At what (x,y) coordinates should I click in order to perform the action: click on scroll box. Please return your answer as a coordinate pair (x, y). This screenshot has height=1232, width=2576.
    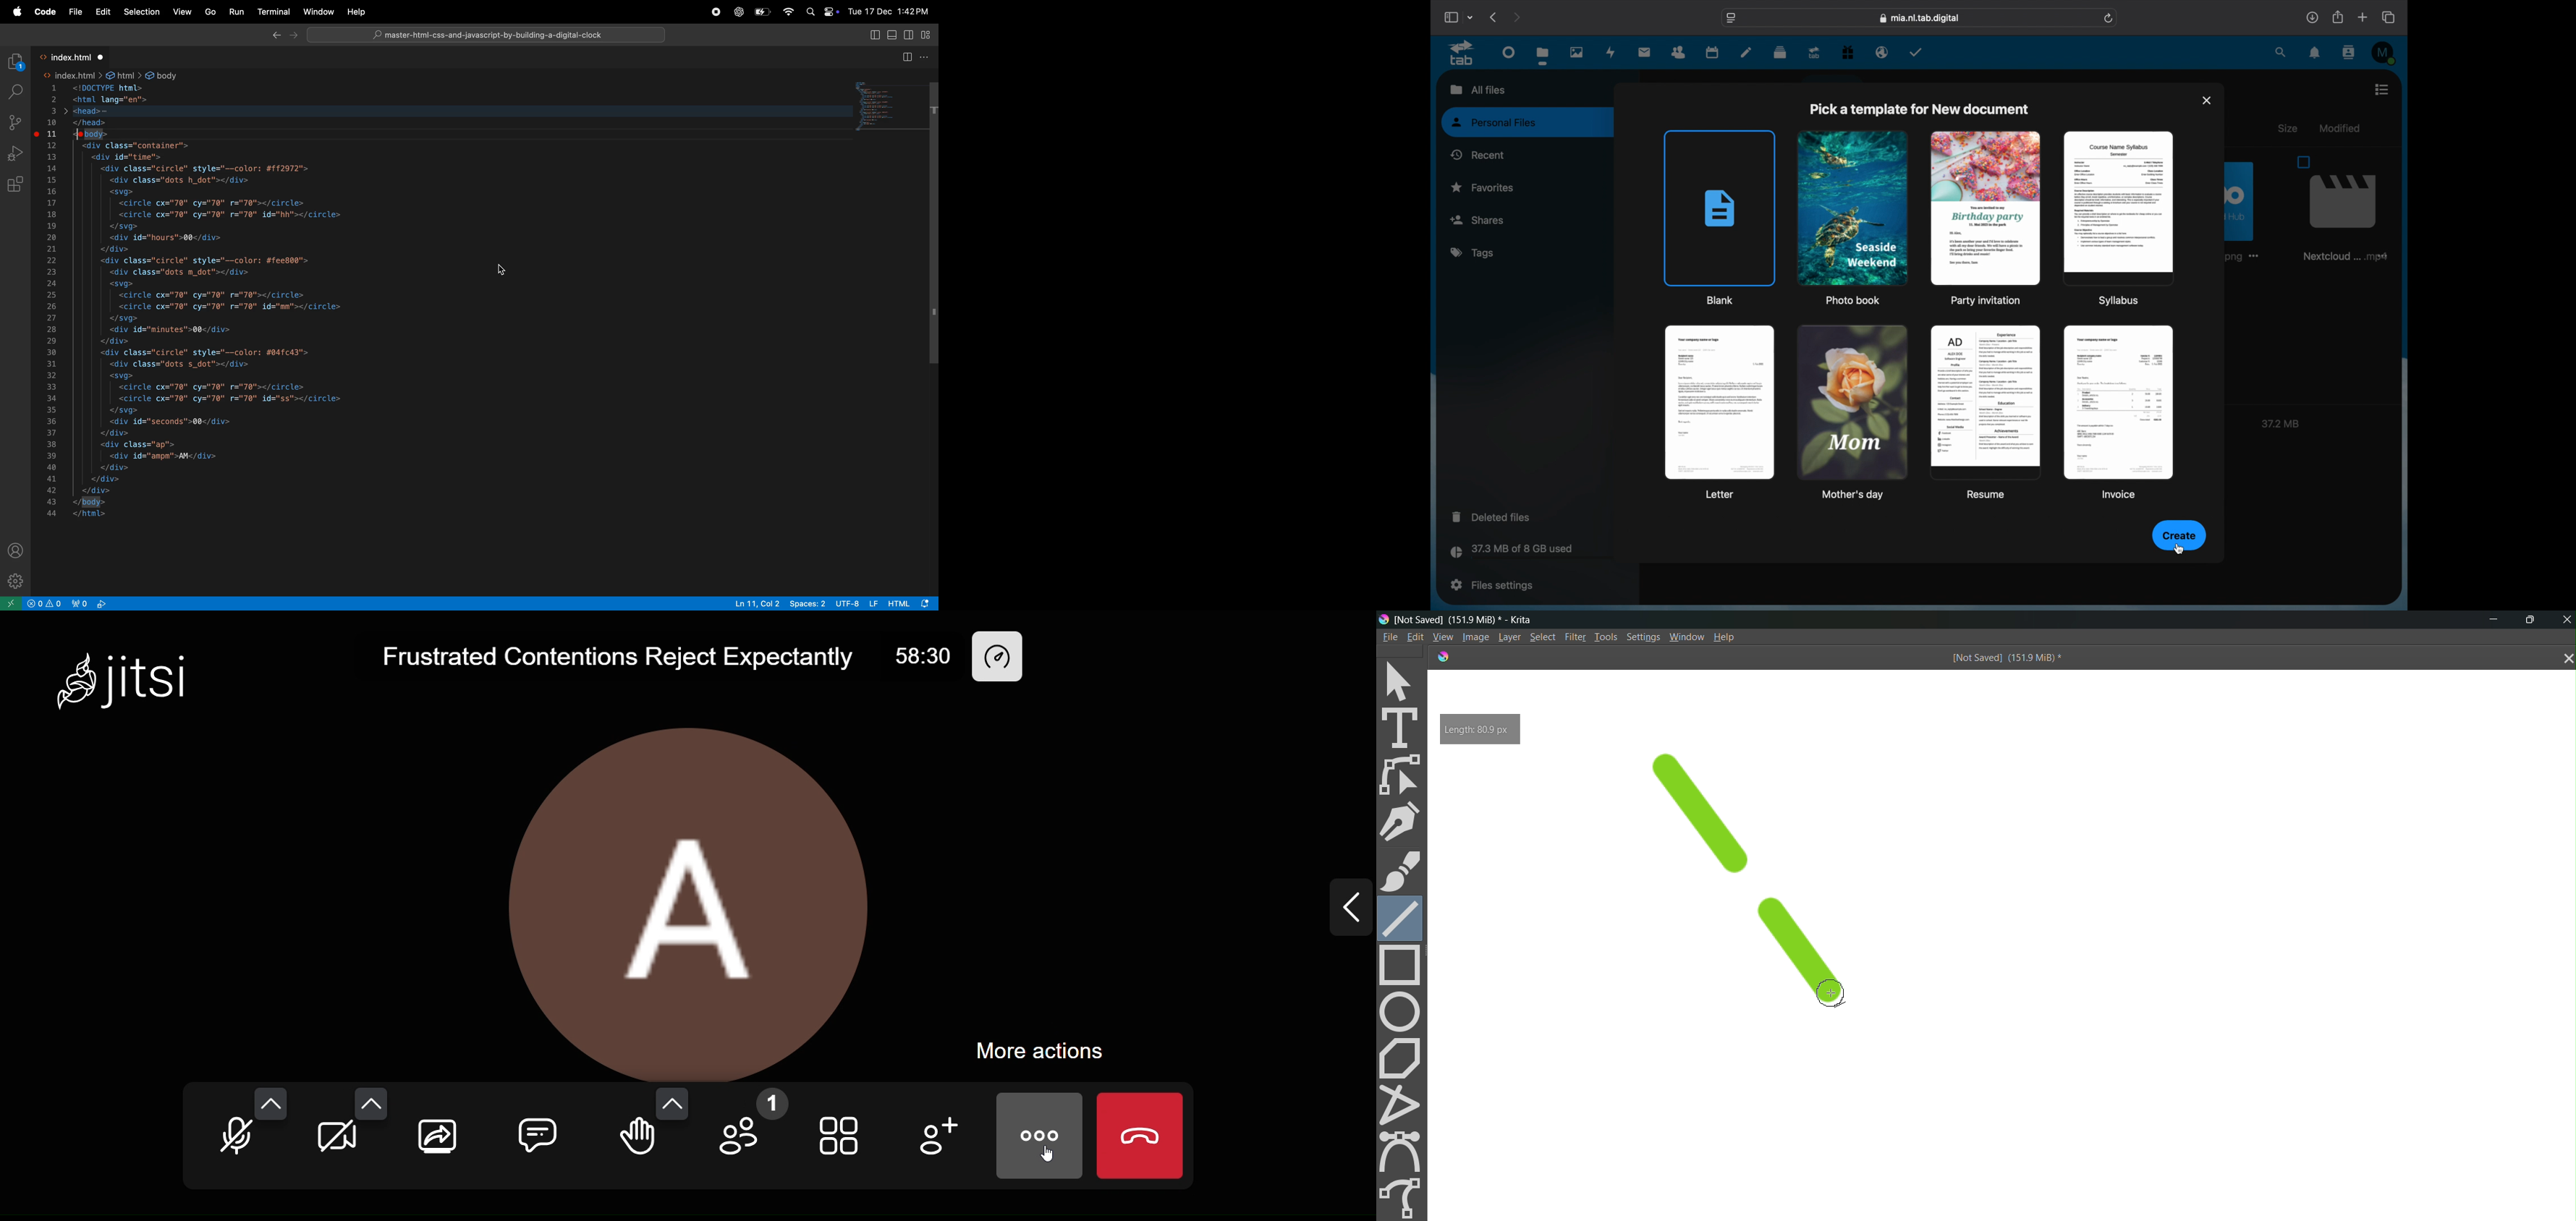
    Looking at the image, I should click on (2400, 334).